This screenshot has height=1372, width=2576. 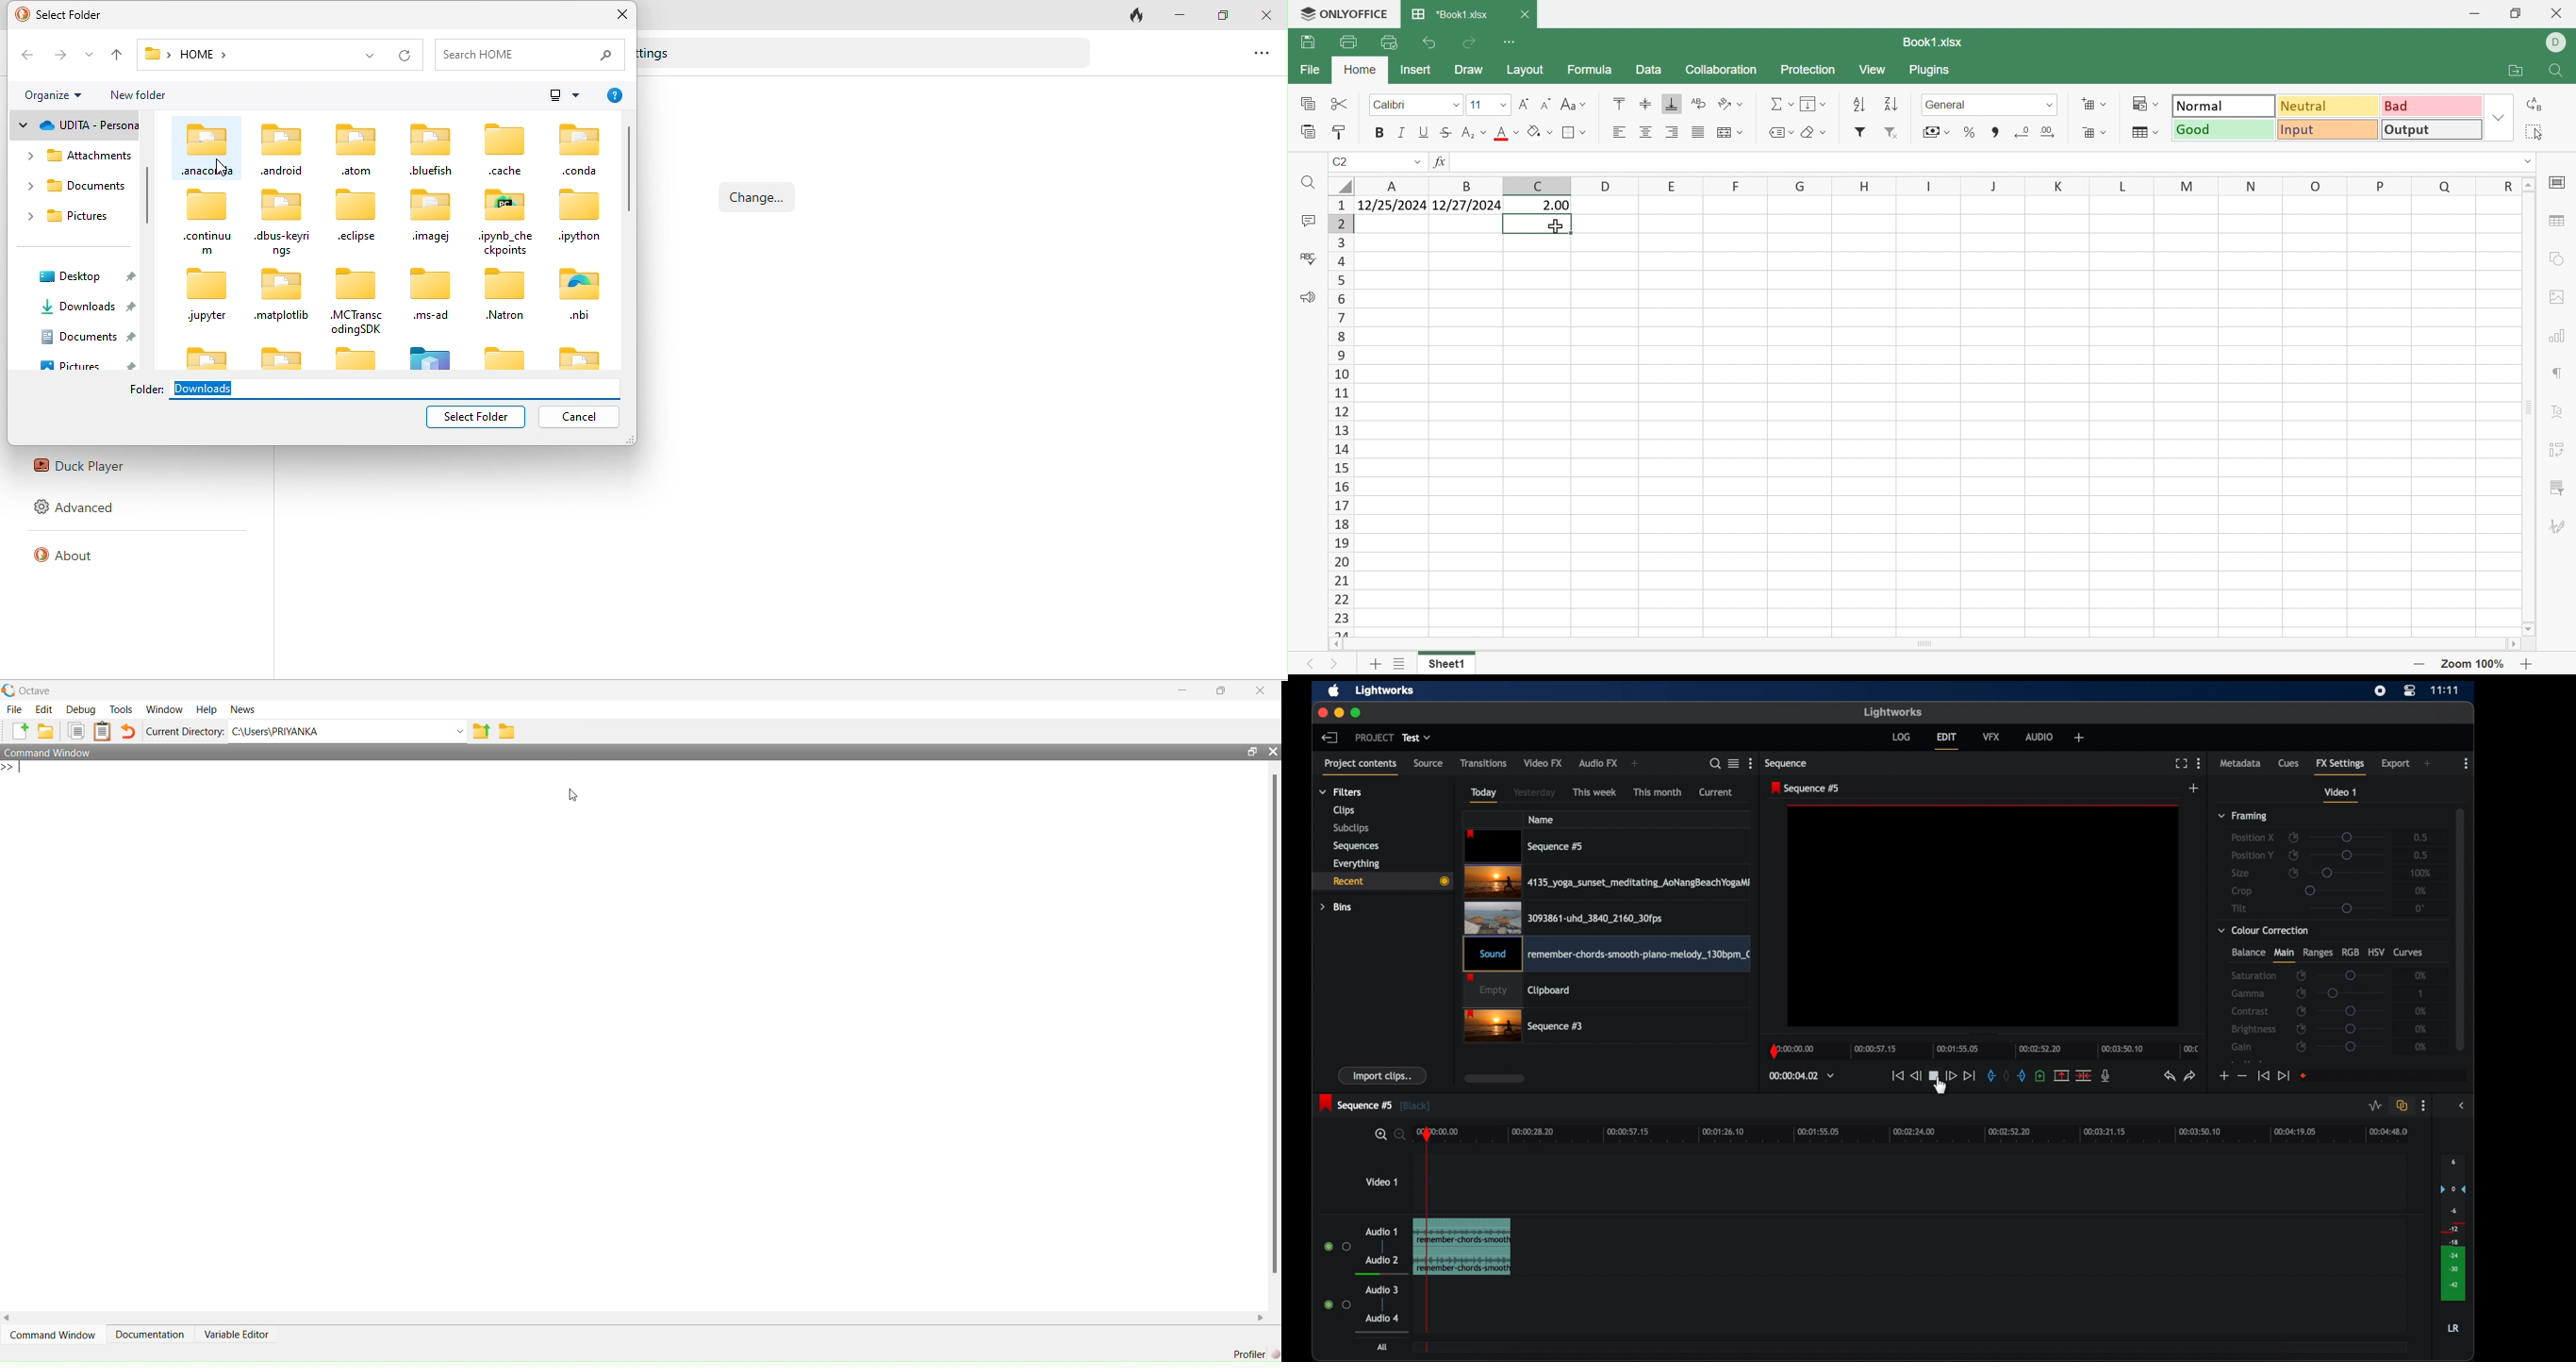 What do you see at coordinates (2422, 664) in the screenshot?
I see `Zoom Out` at bounding box center [2422, 664].